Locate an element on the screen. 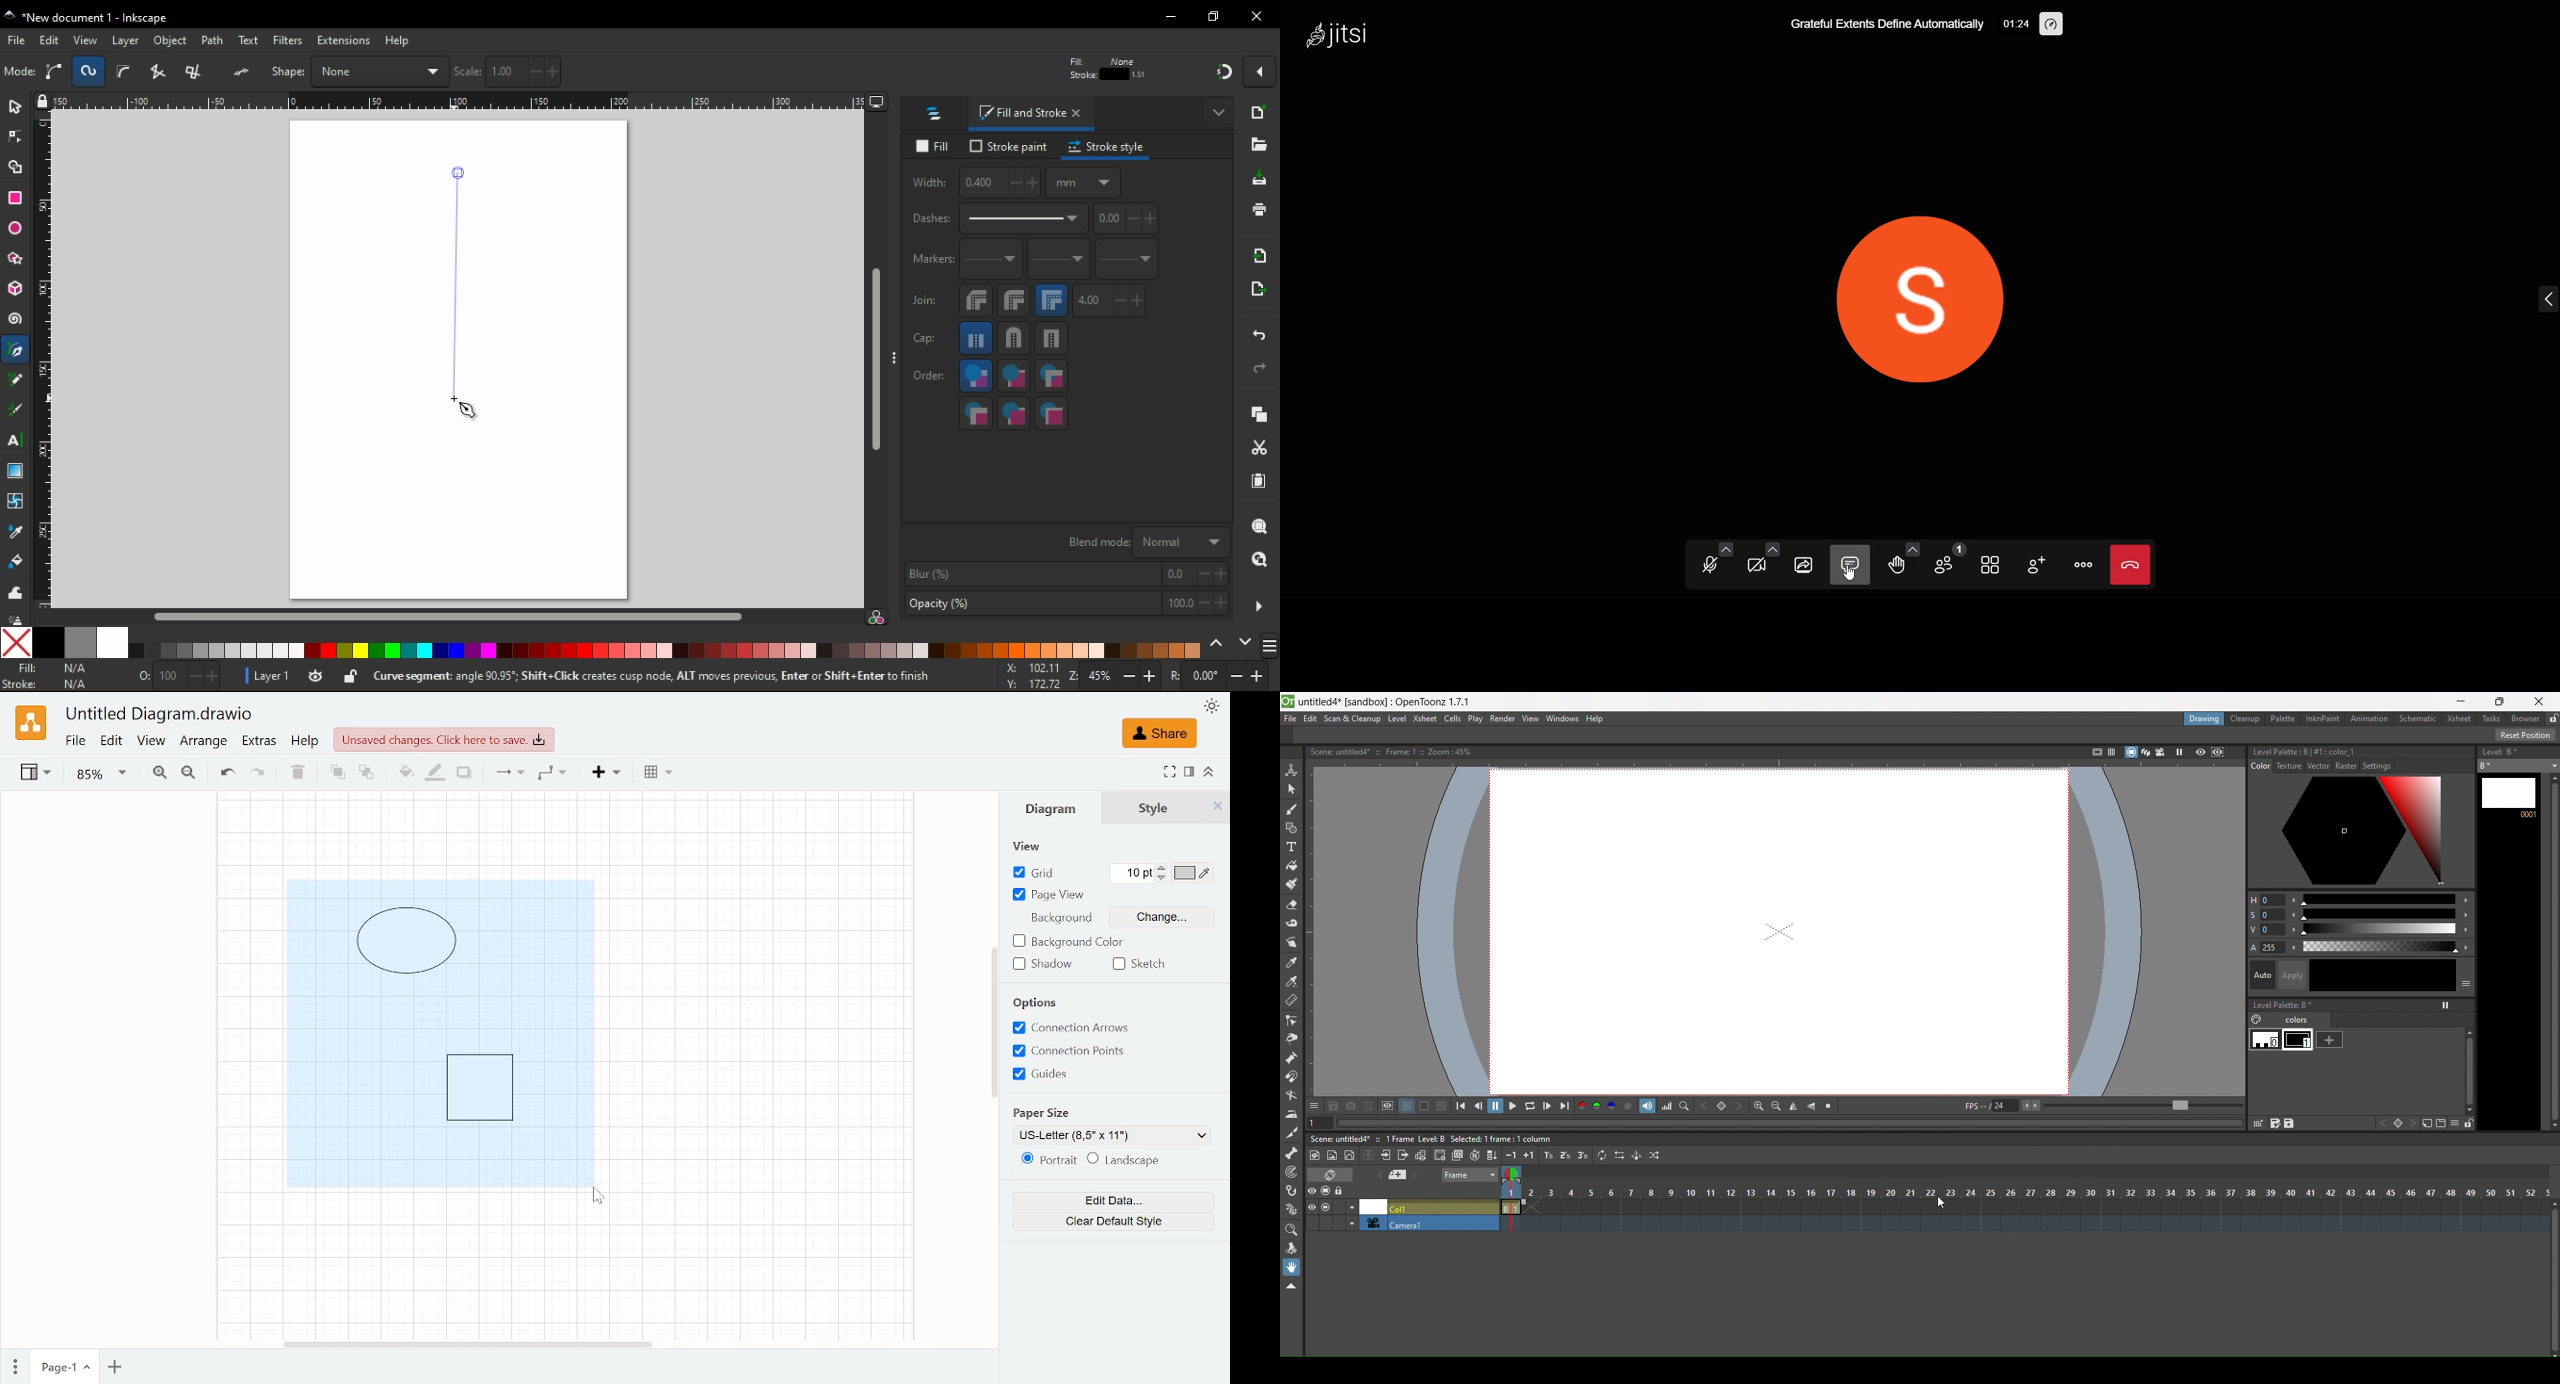 The height and width of the screenshot is (1400, 2576). rotation is located at coordinates (1218, 677).